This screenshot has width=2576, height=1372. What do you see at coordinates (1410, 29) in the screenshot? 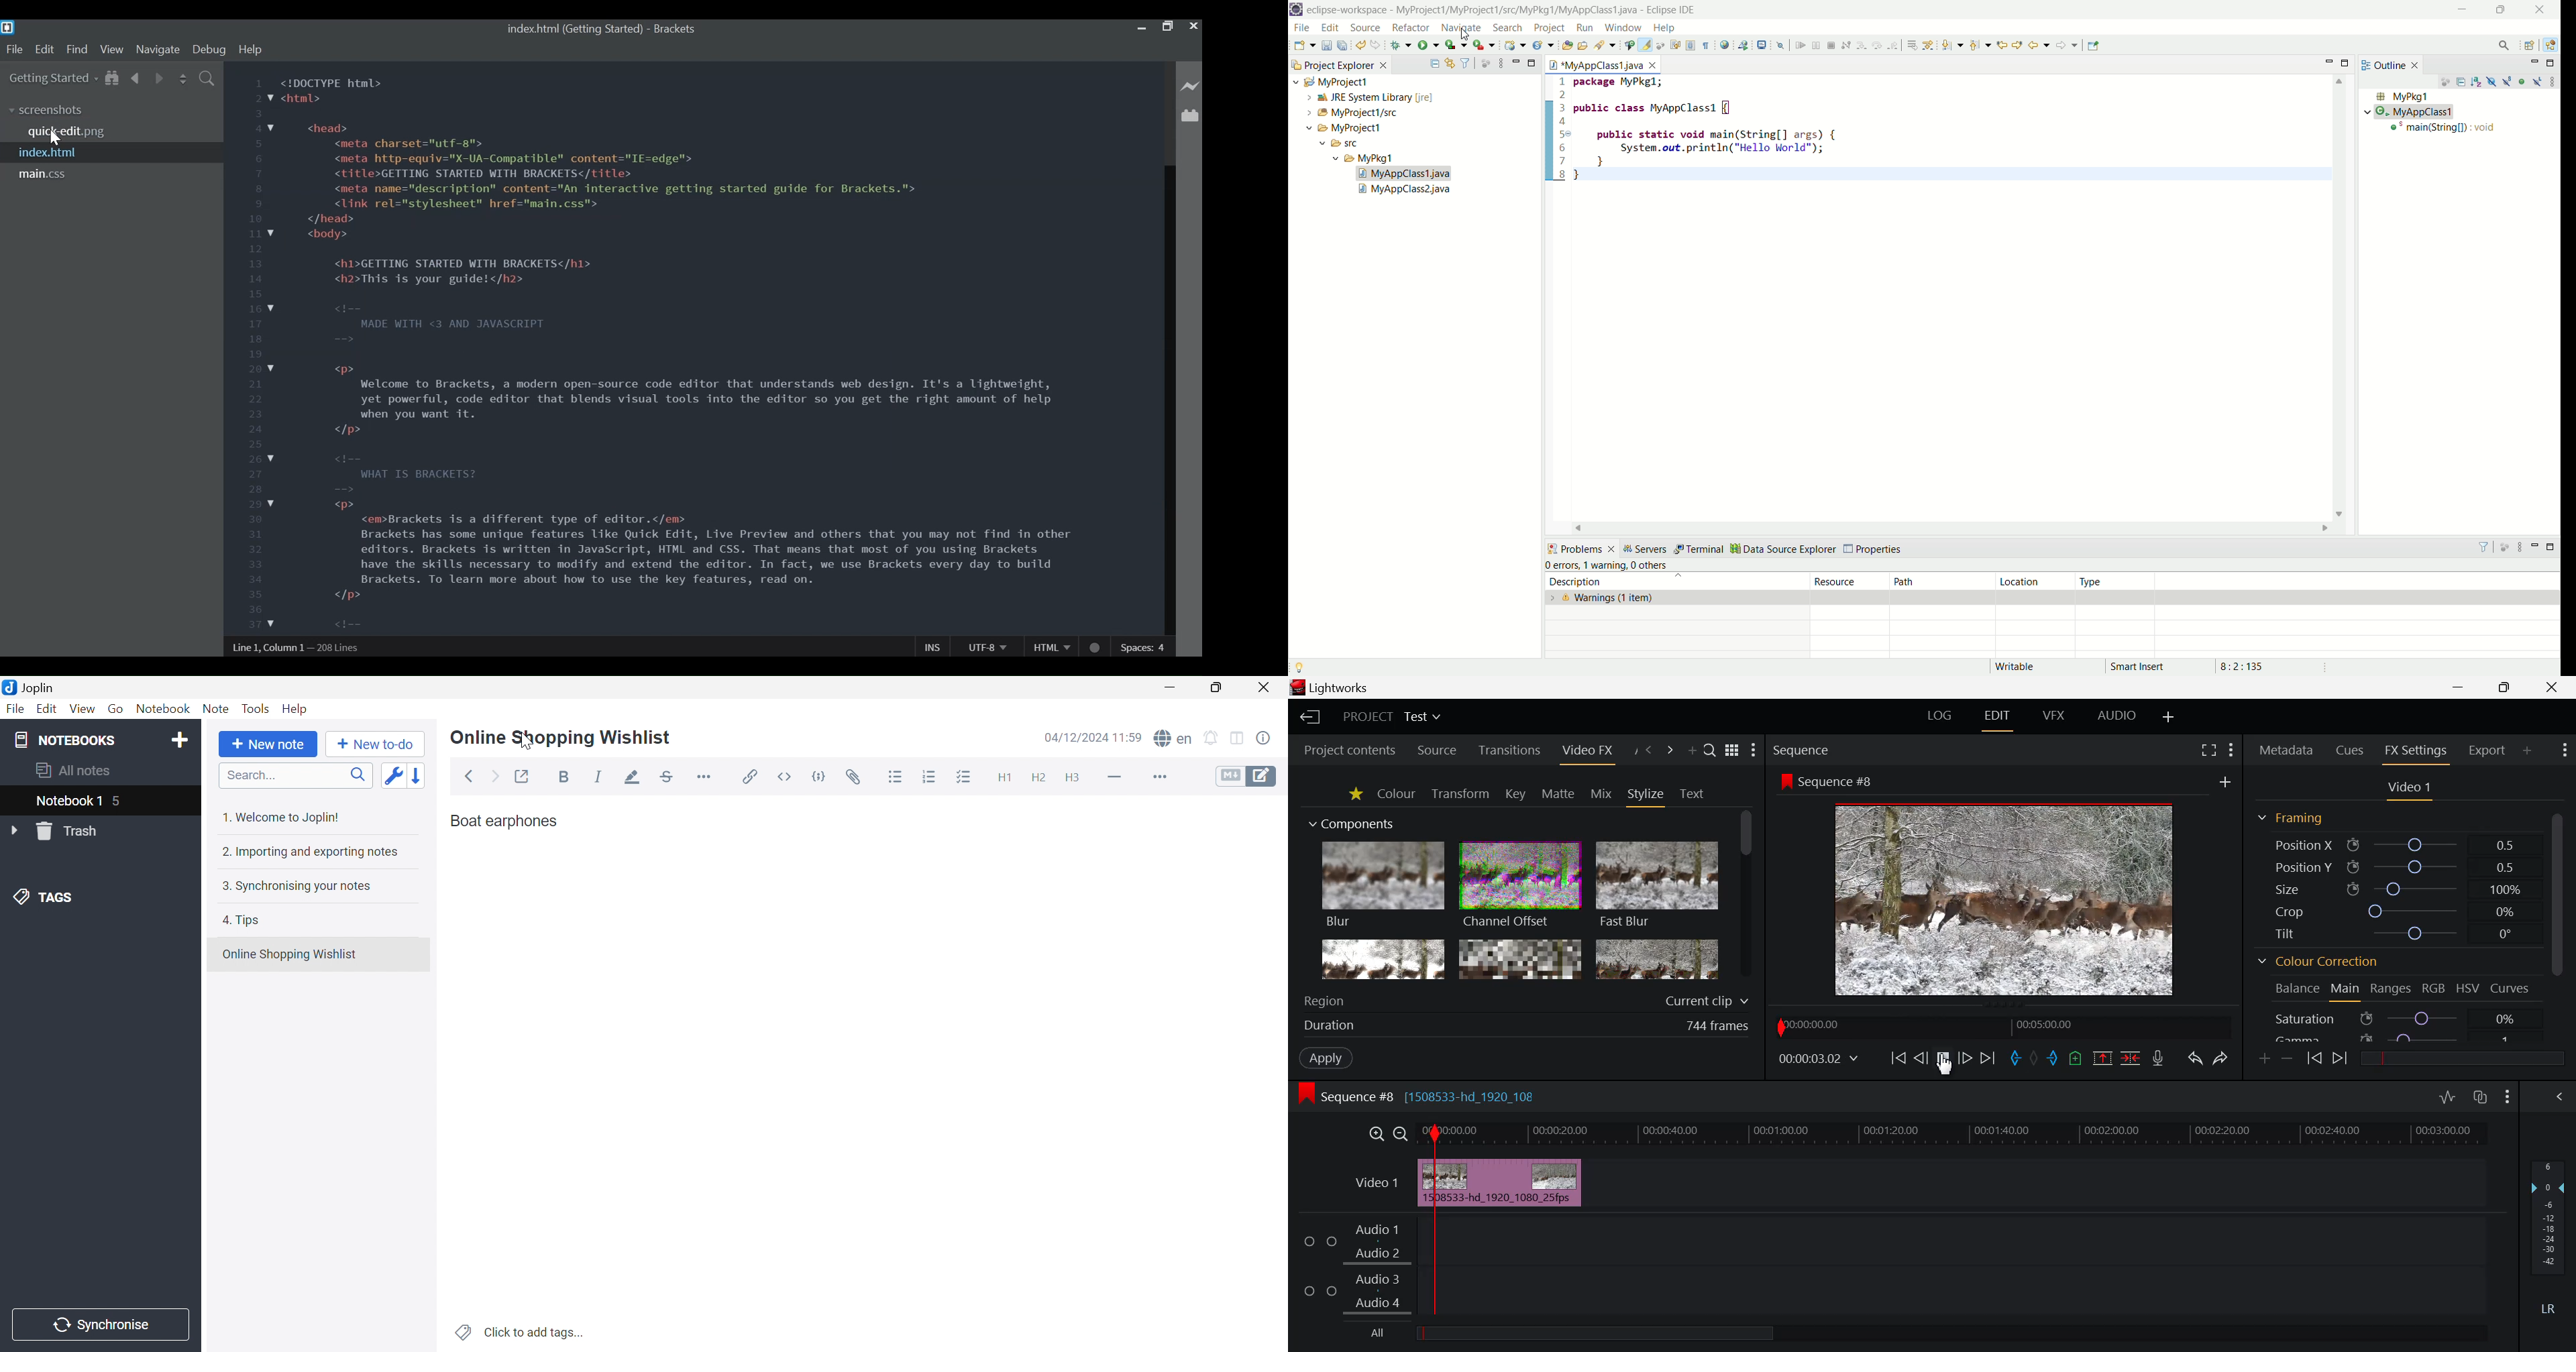
I see `refactor` at bounding box center [1410, 29].